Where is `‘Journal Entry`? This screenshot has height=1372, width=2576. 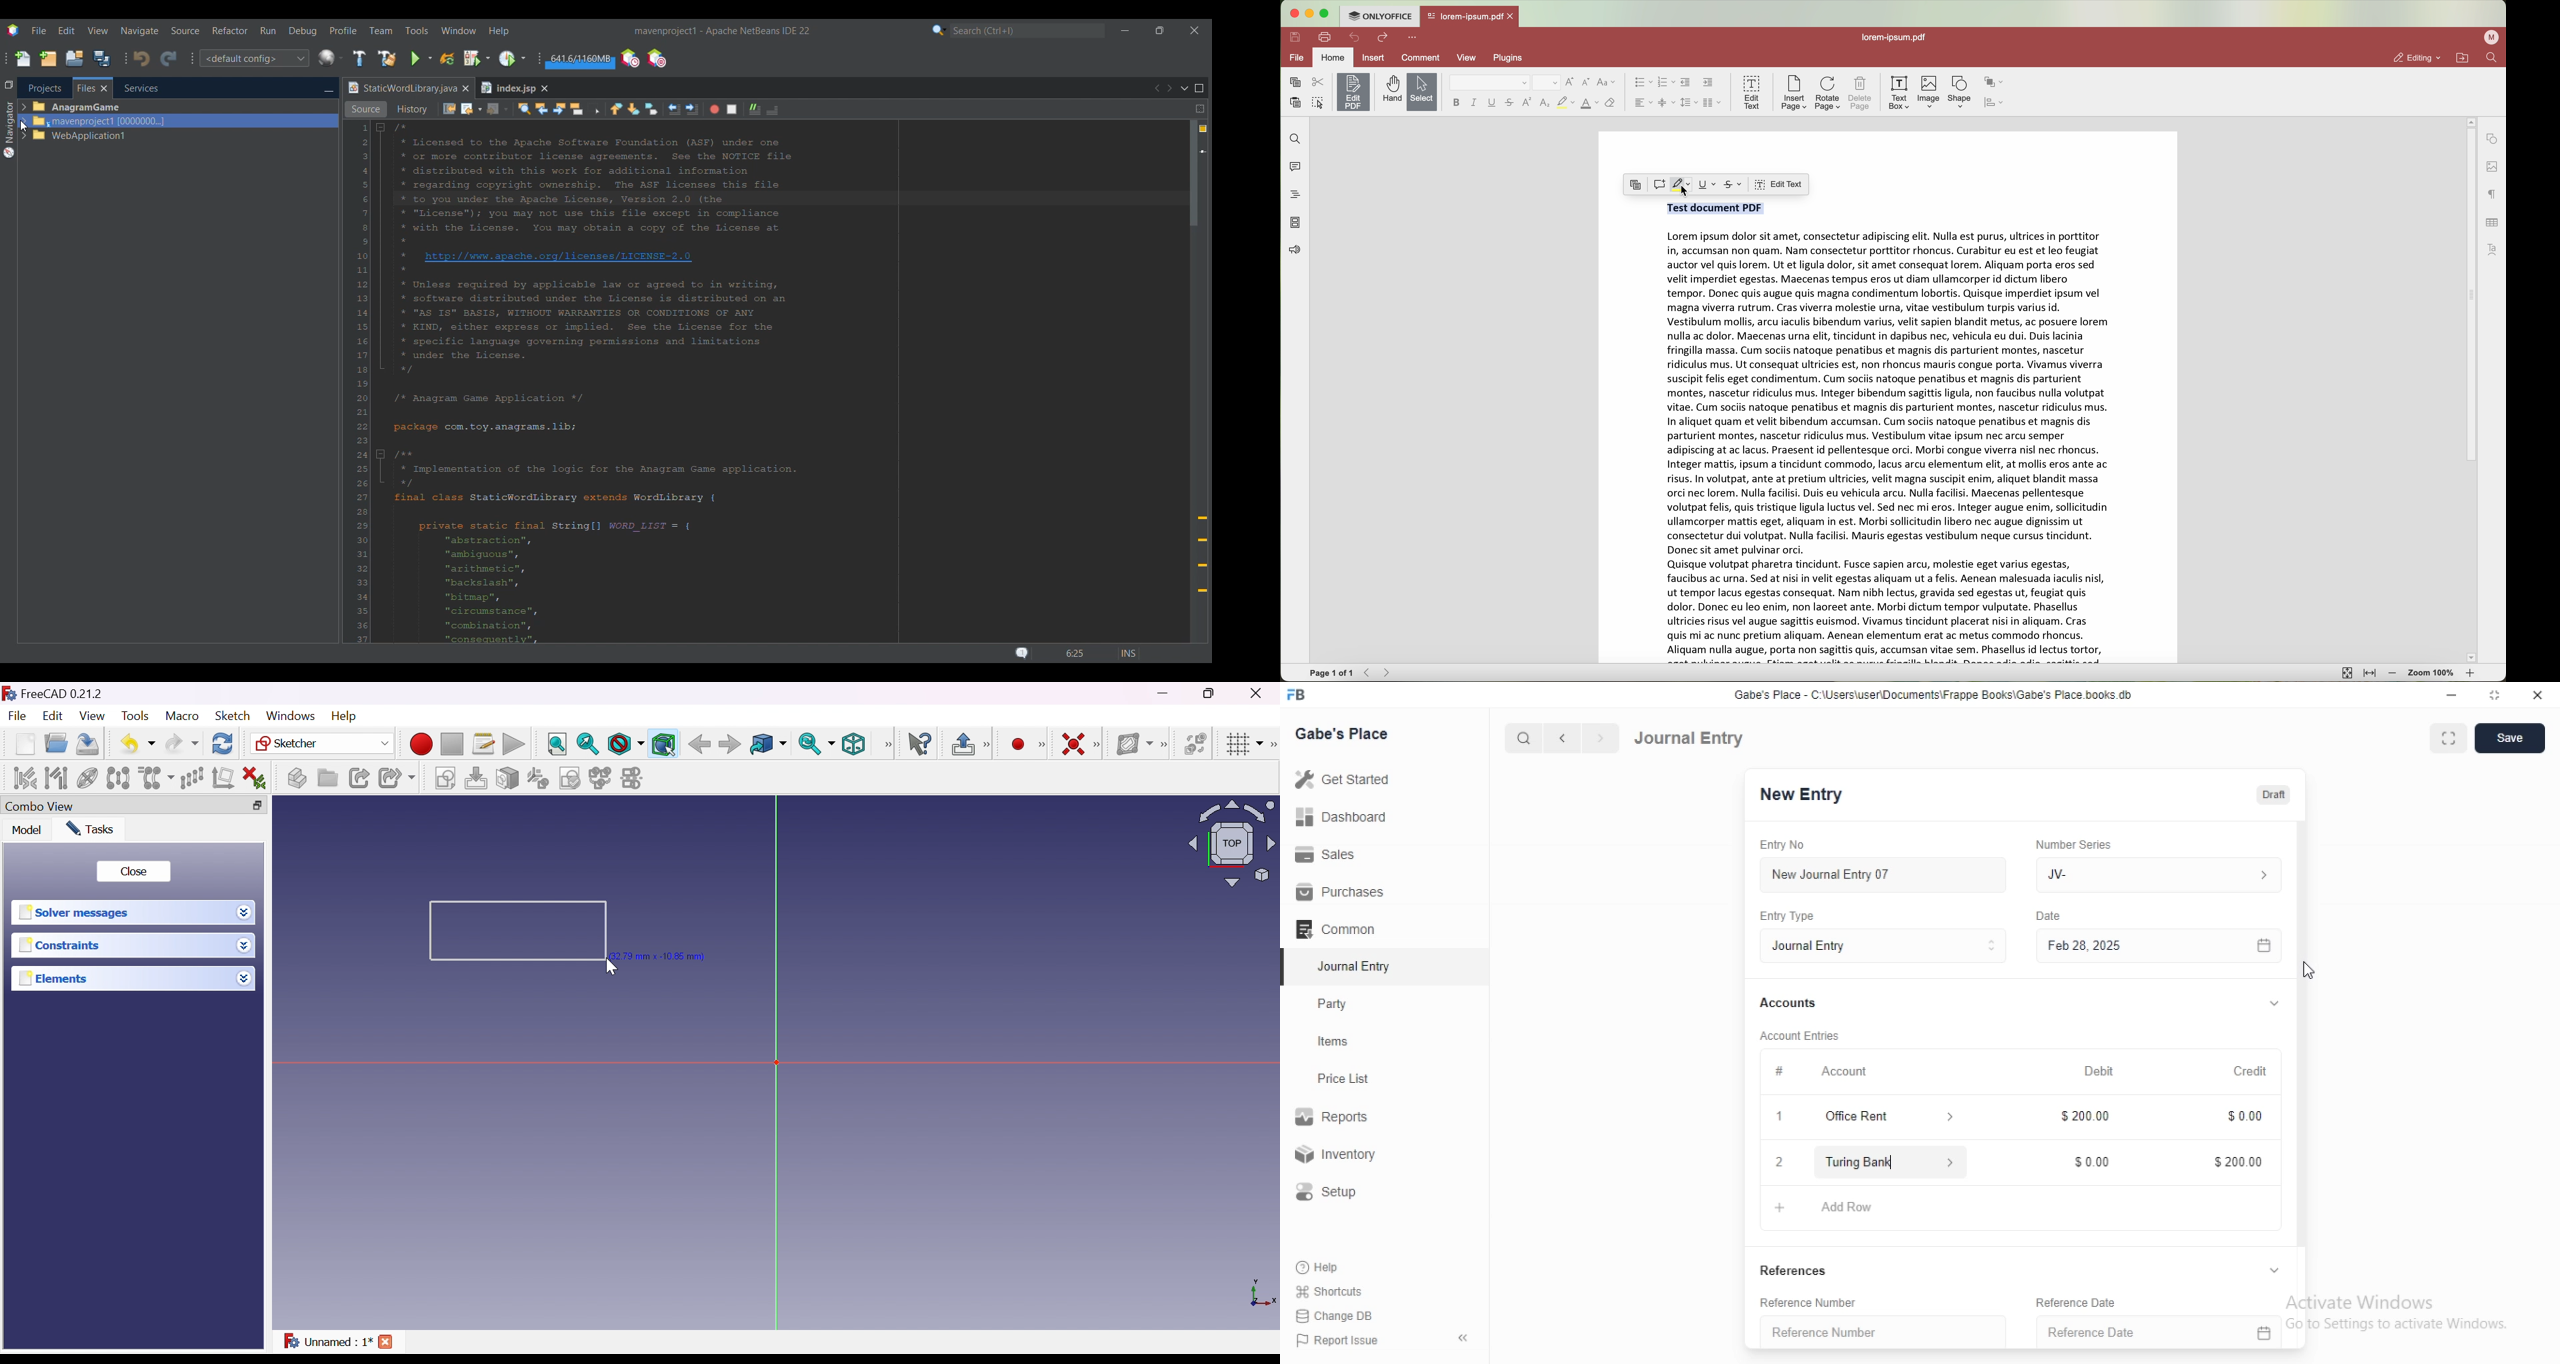
‘Journal Entry is located at coordinates (1357, 966).